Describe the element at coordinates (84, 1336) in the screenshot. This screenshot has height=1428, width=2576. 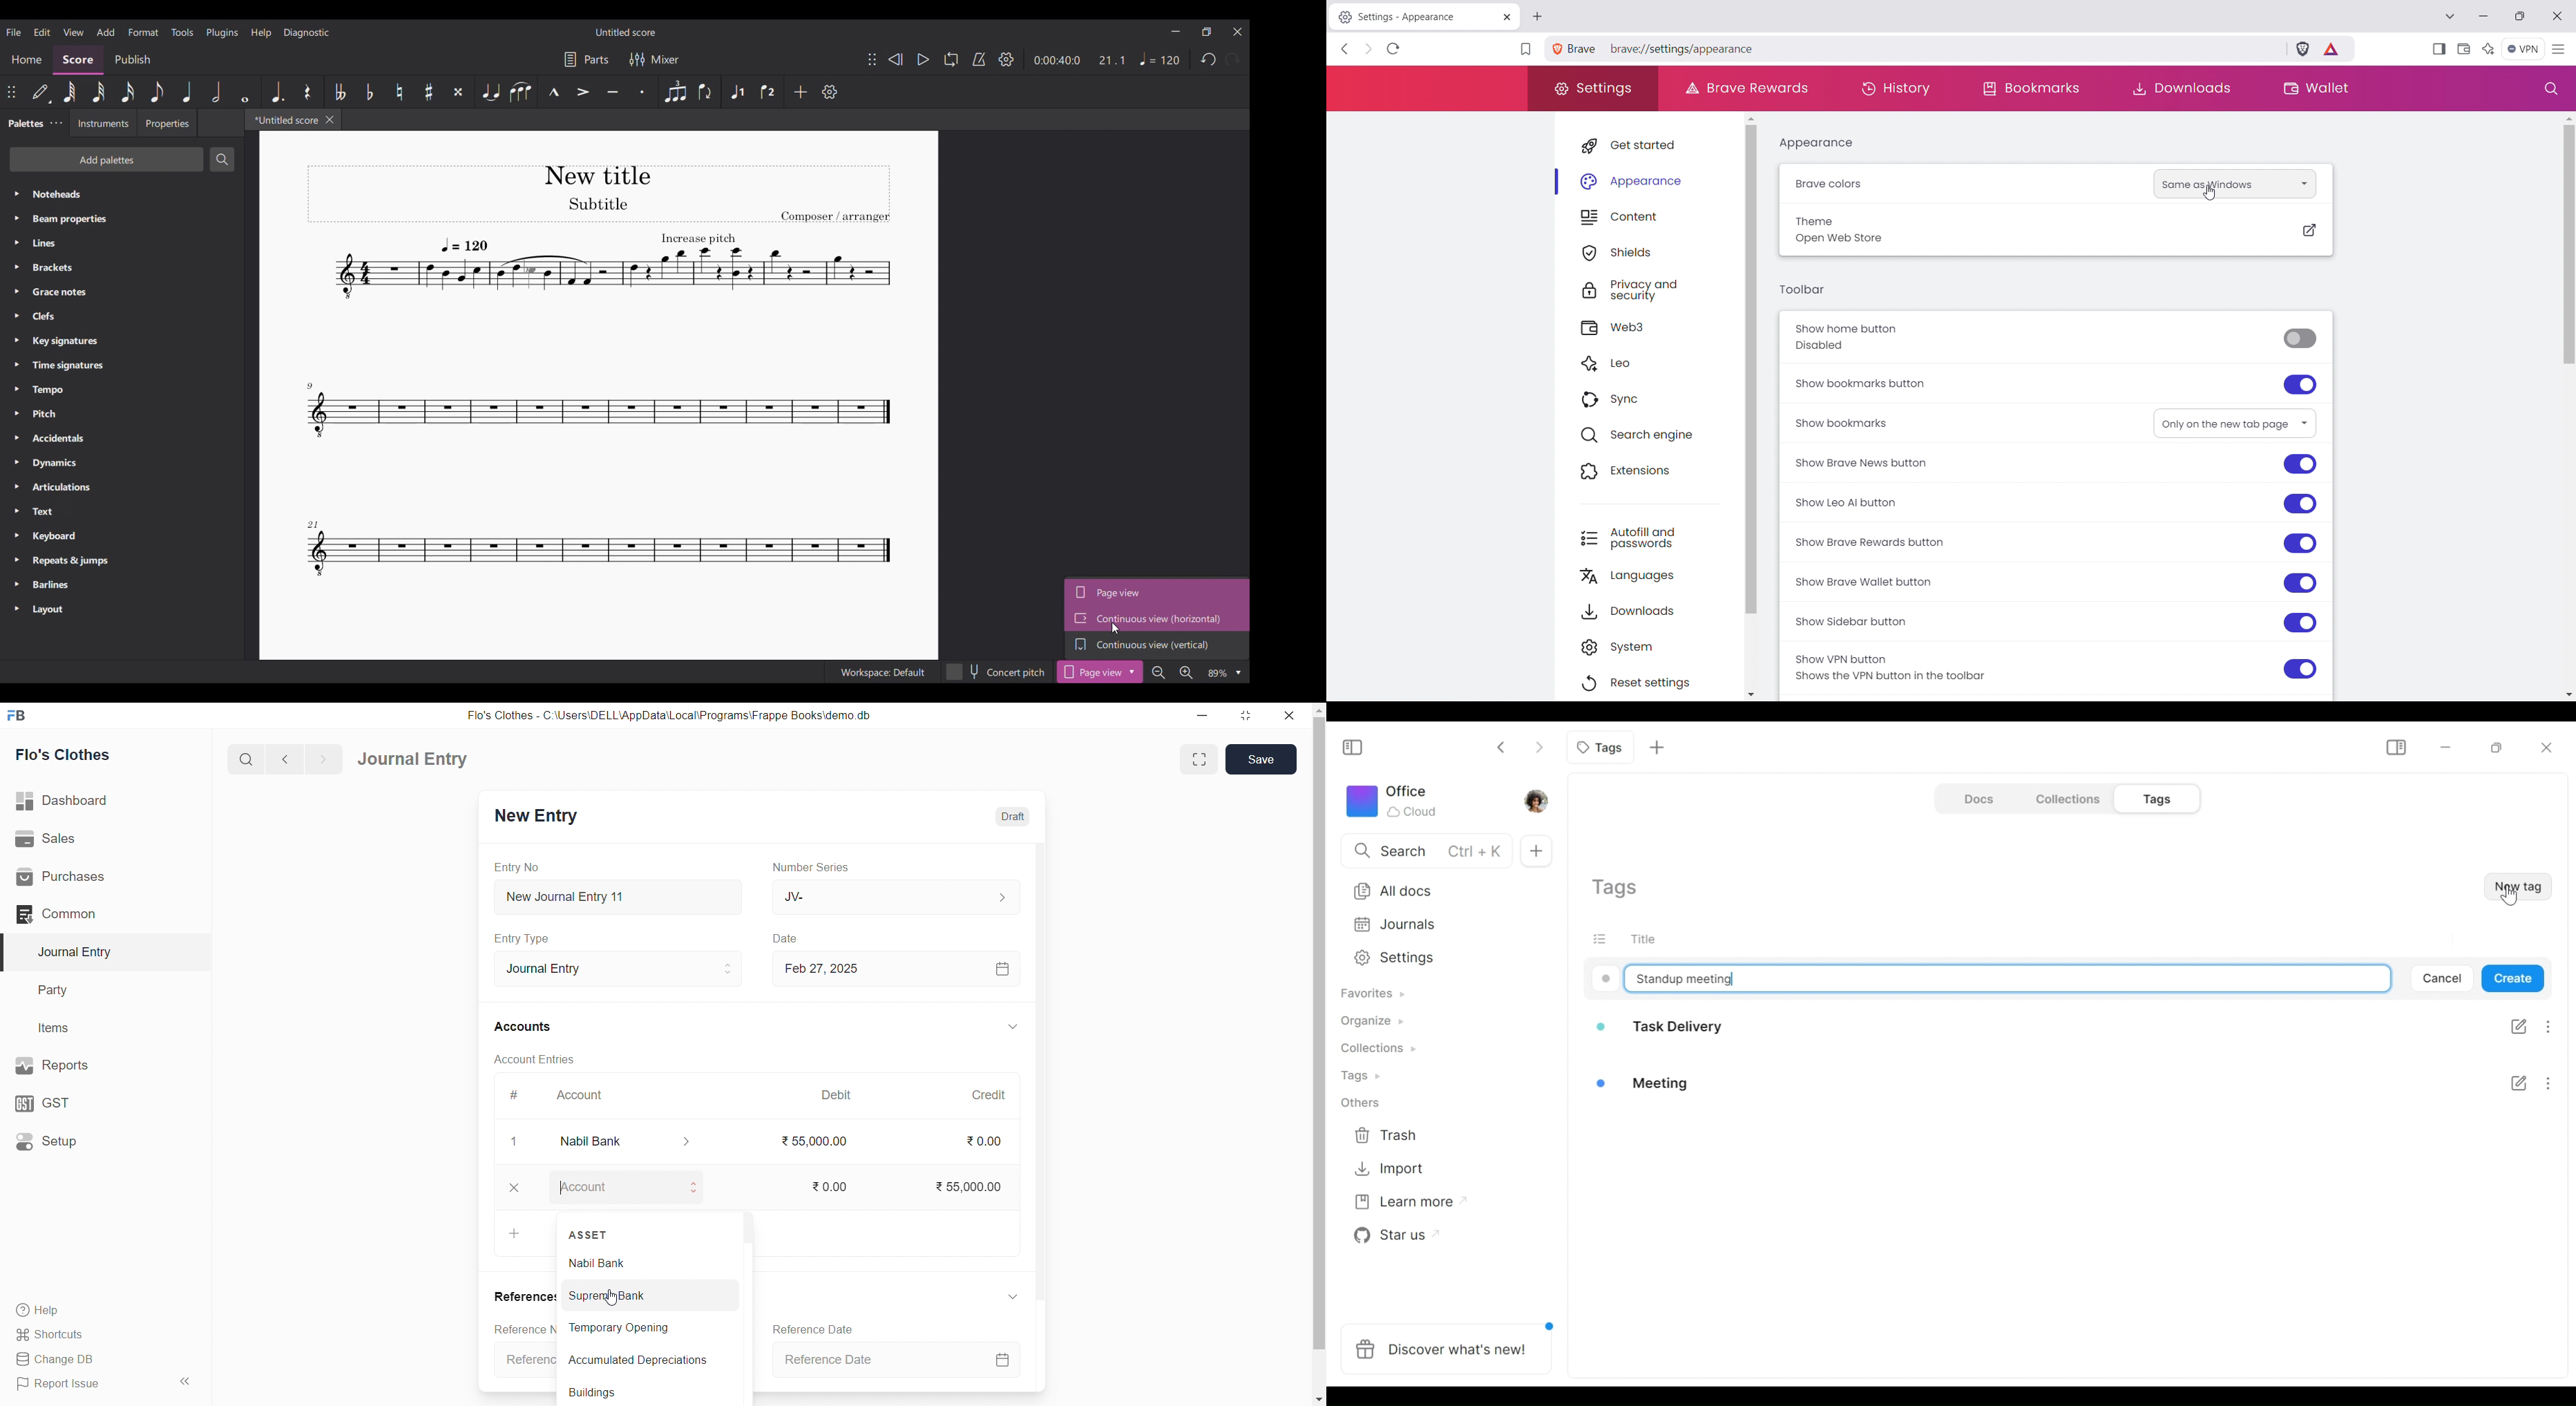
I see `Shortcuts` at that location.